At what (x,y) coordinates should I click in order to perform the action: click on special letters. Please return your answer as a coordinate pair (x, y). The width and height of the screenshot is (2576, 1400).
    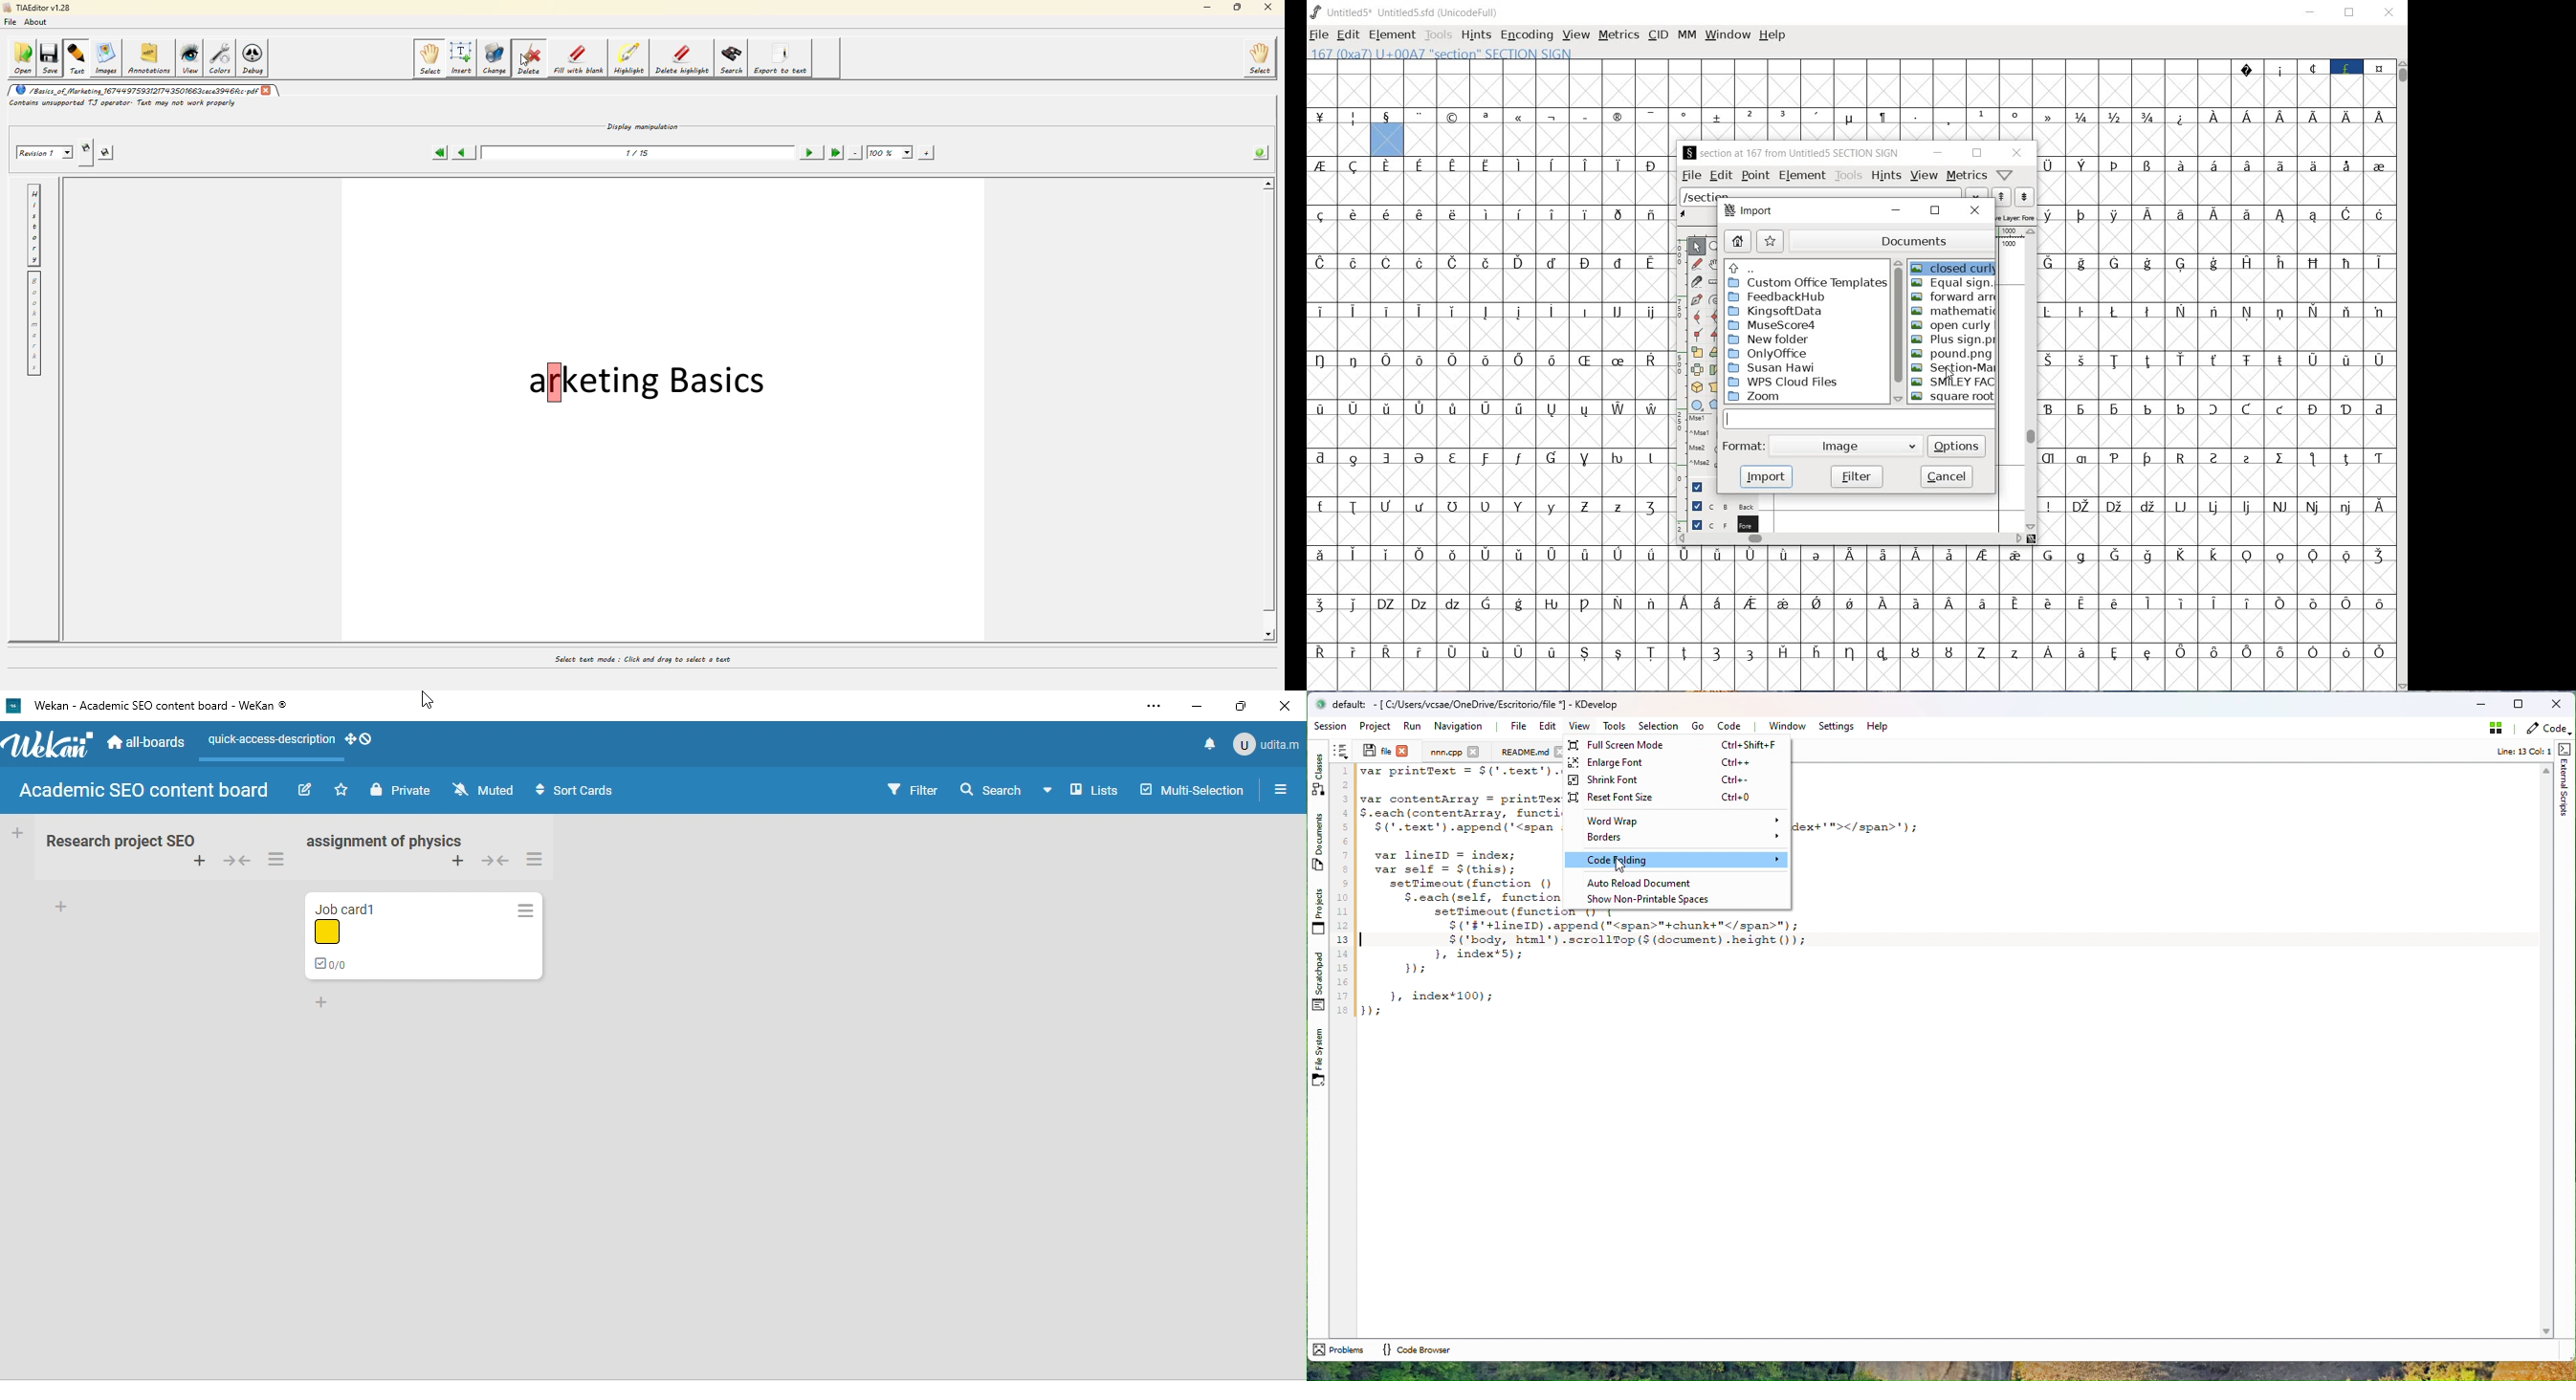
    Looking at the image, I should click on (1490, 361).